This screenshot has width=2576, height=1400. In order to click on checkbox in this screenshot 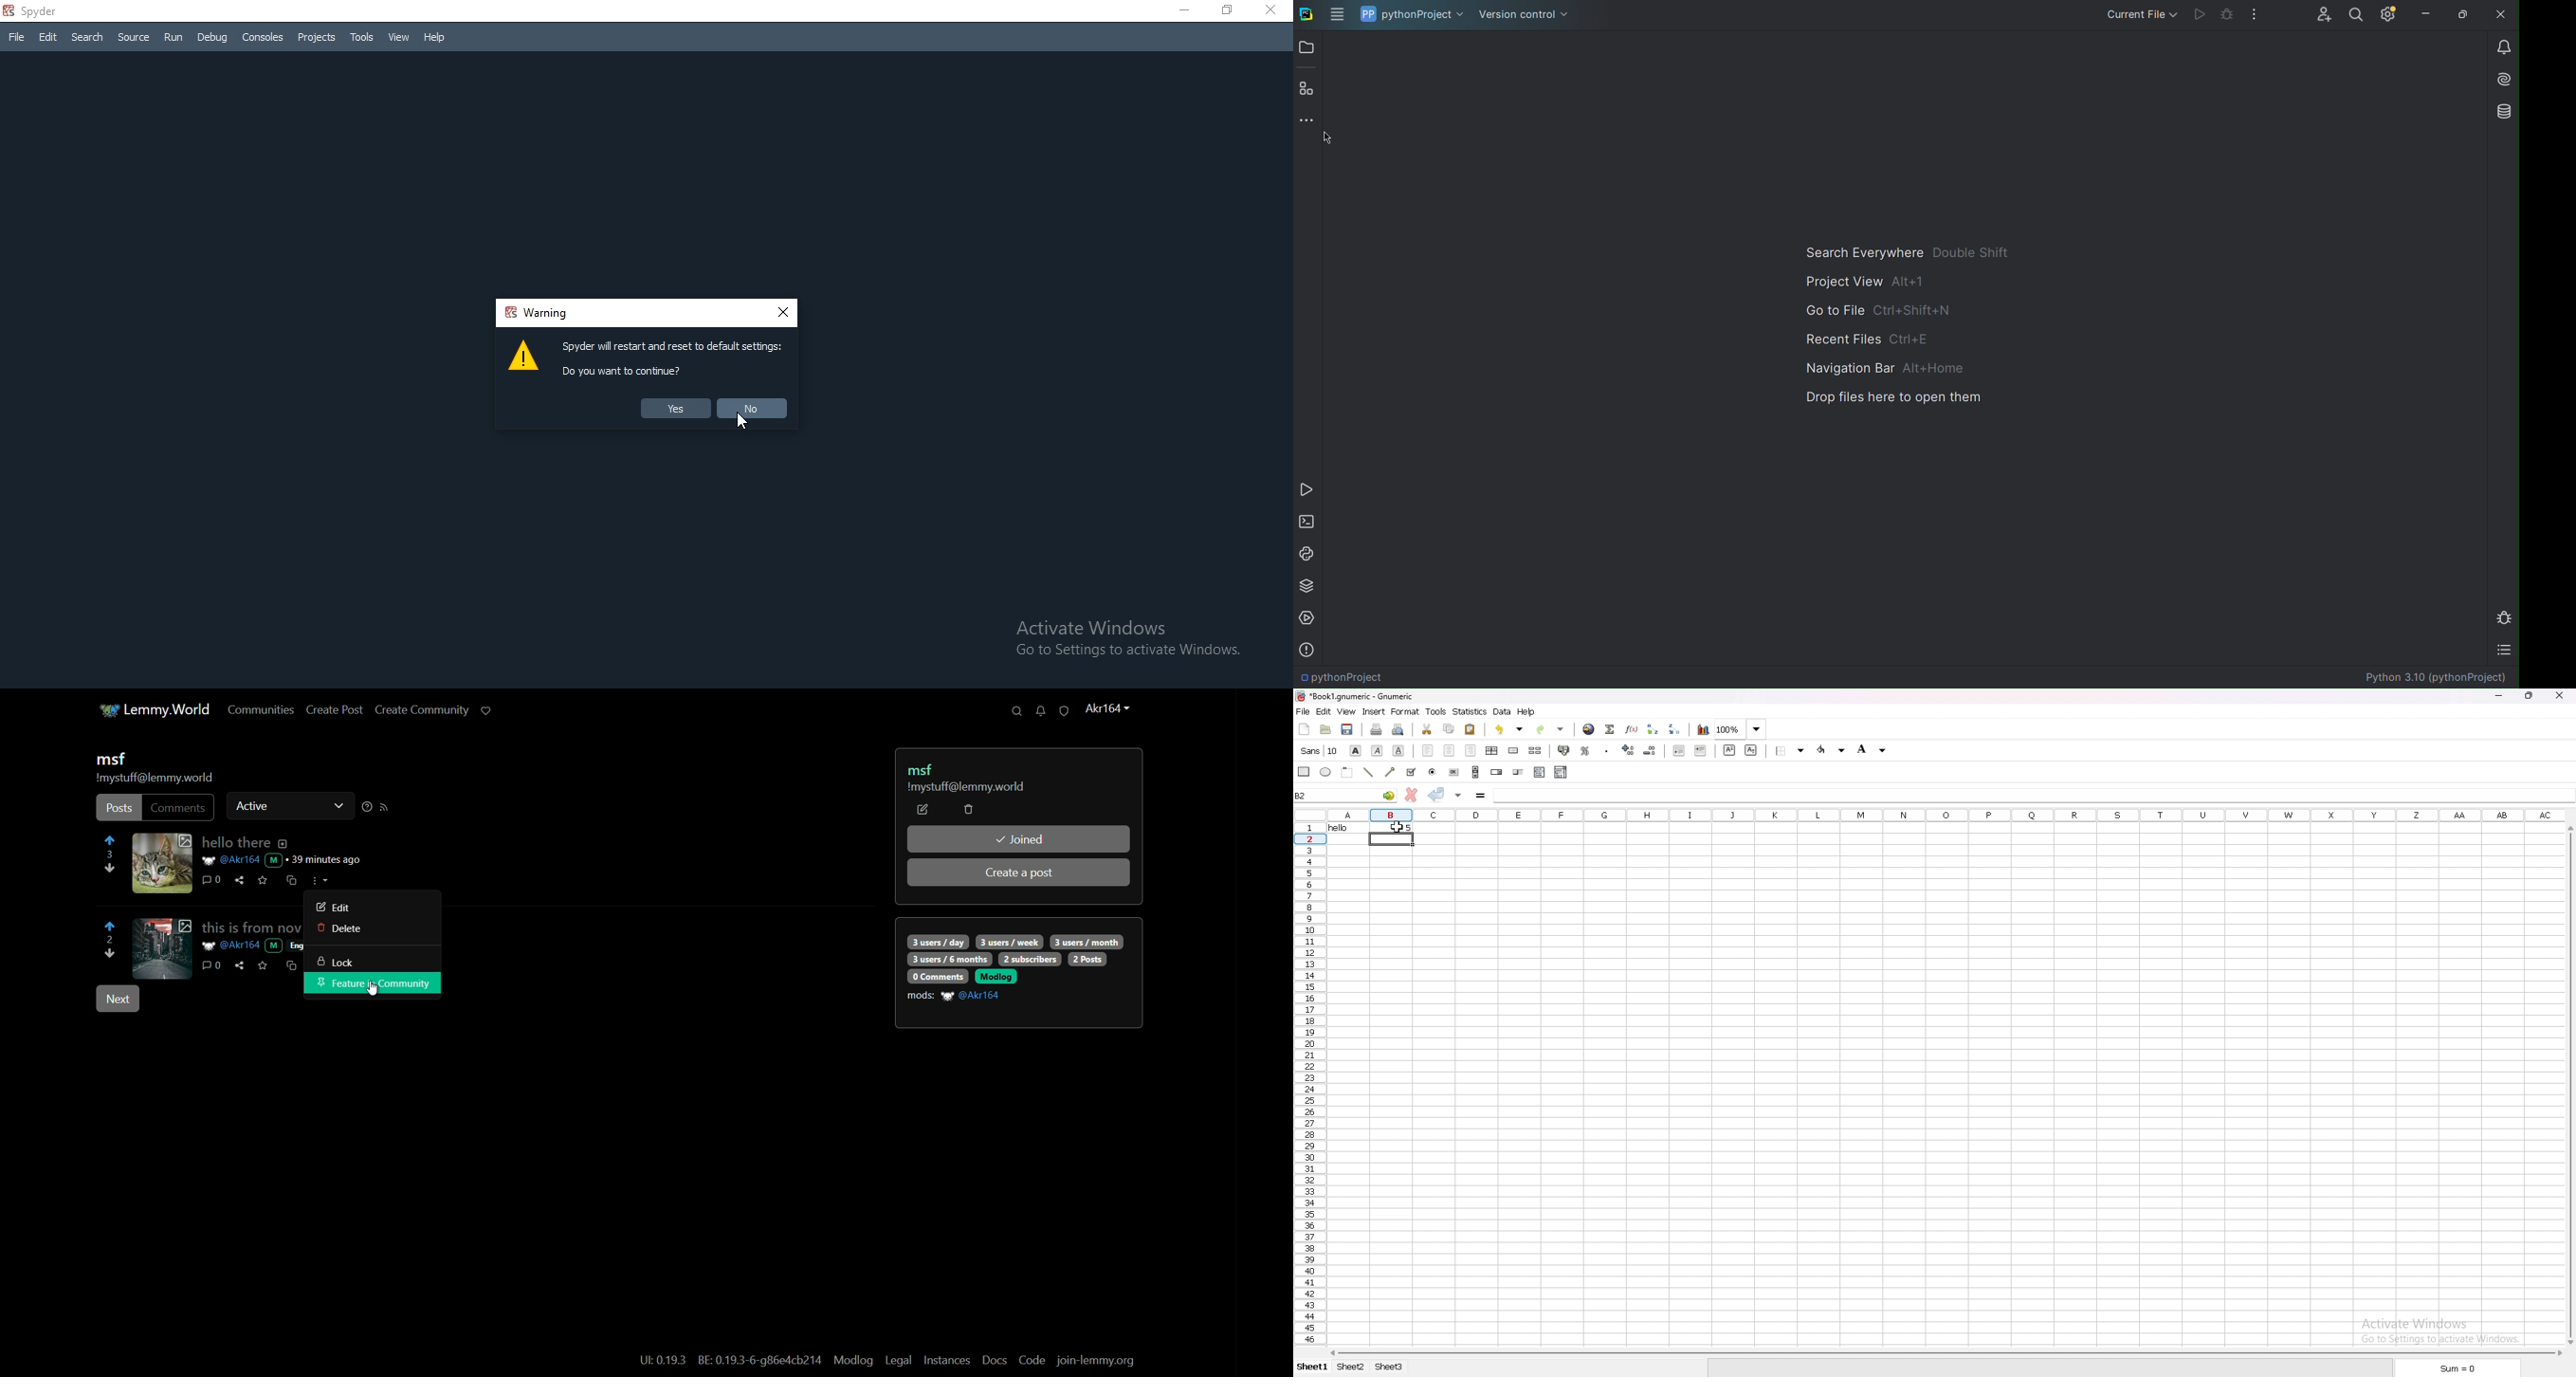, I will do `click(1410, 772)`.